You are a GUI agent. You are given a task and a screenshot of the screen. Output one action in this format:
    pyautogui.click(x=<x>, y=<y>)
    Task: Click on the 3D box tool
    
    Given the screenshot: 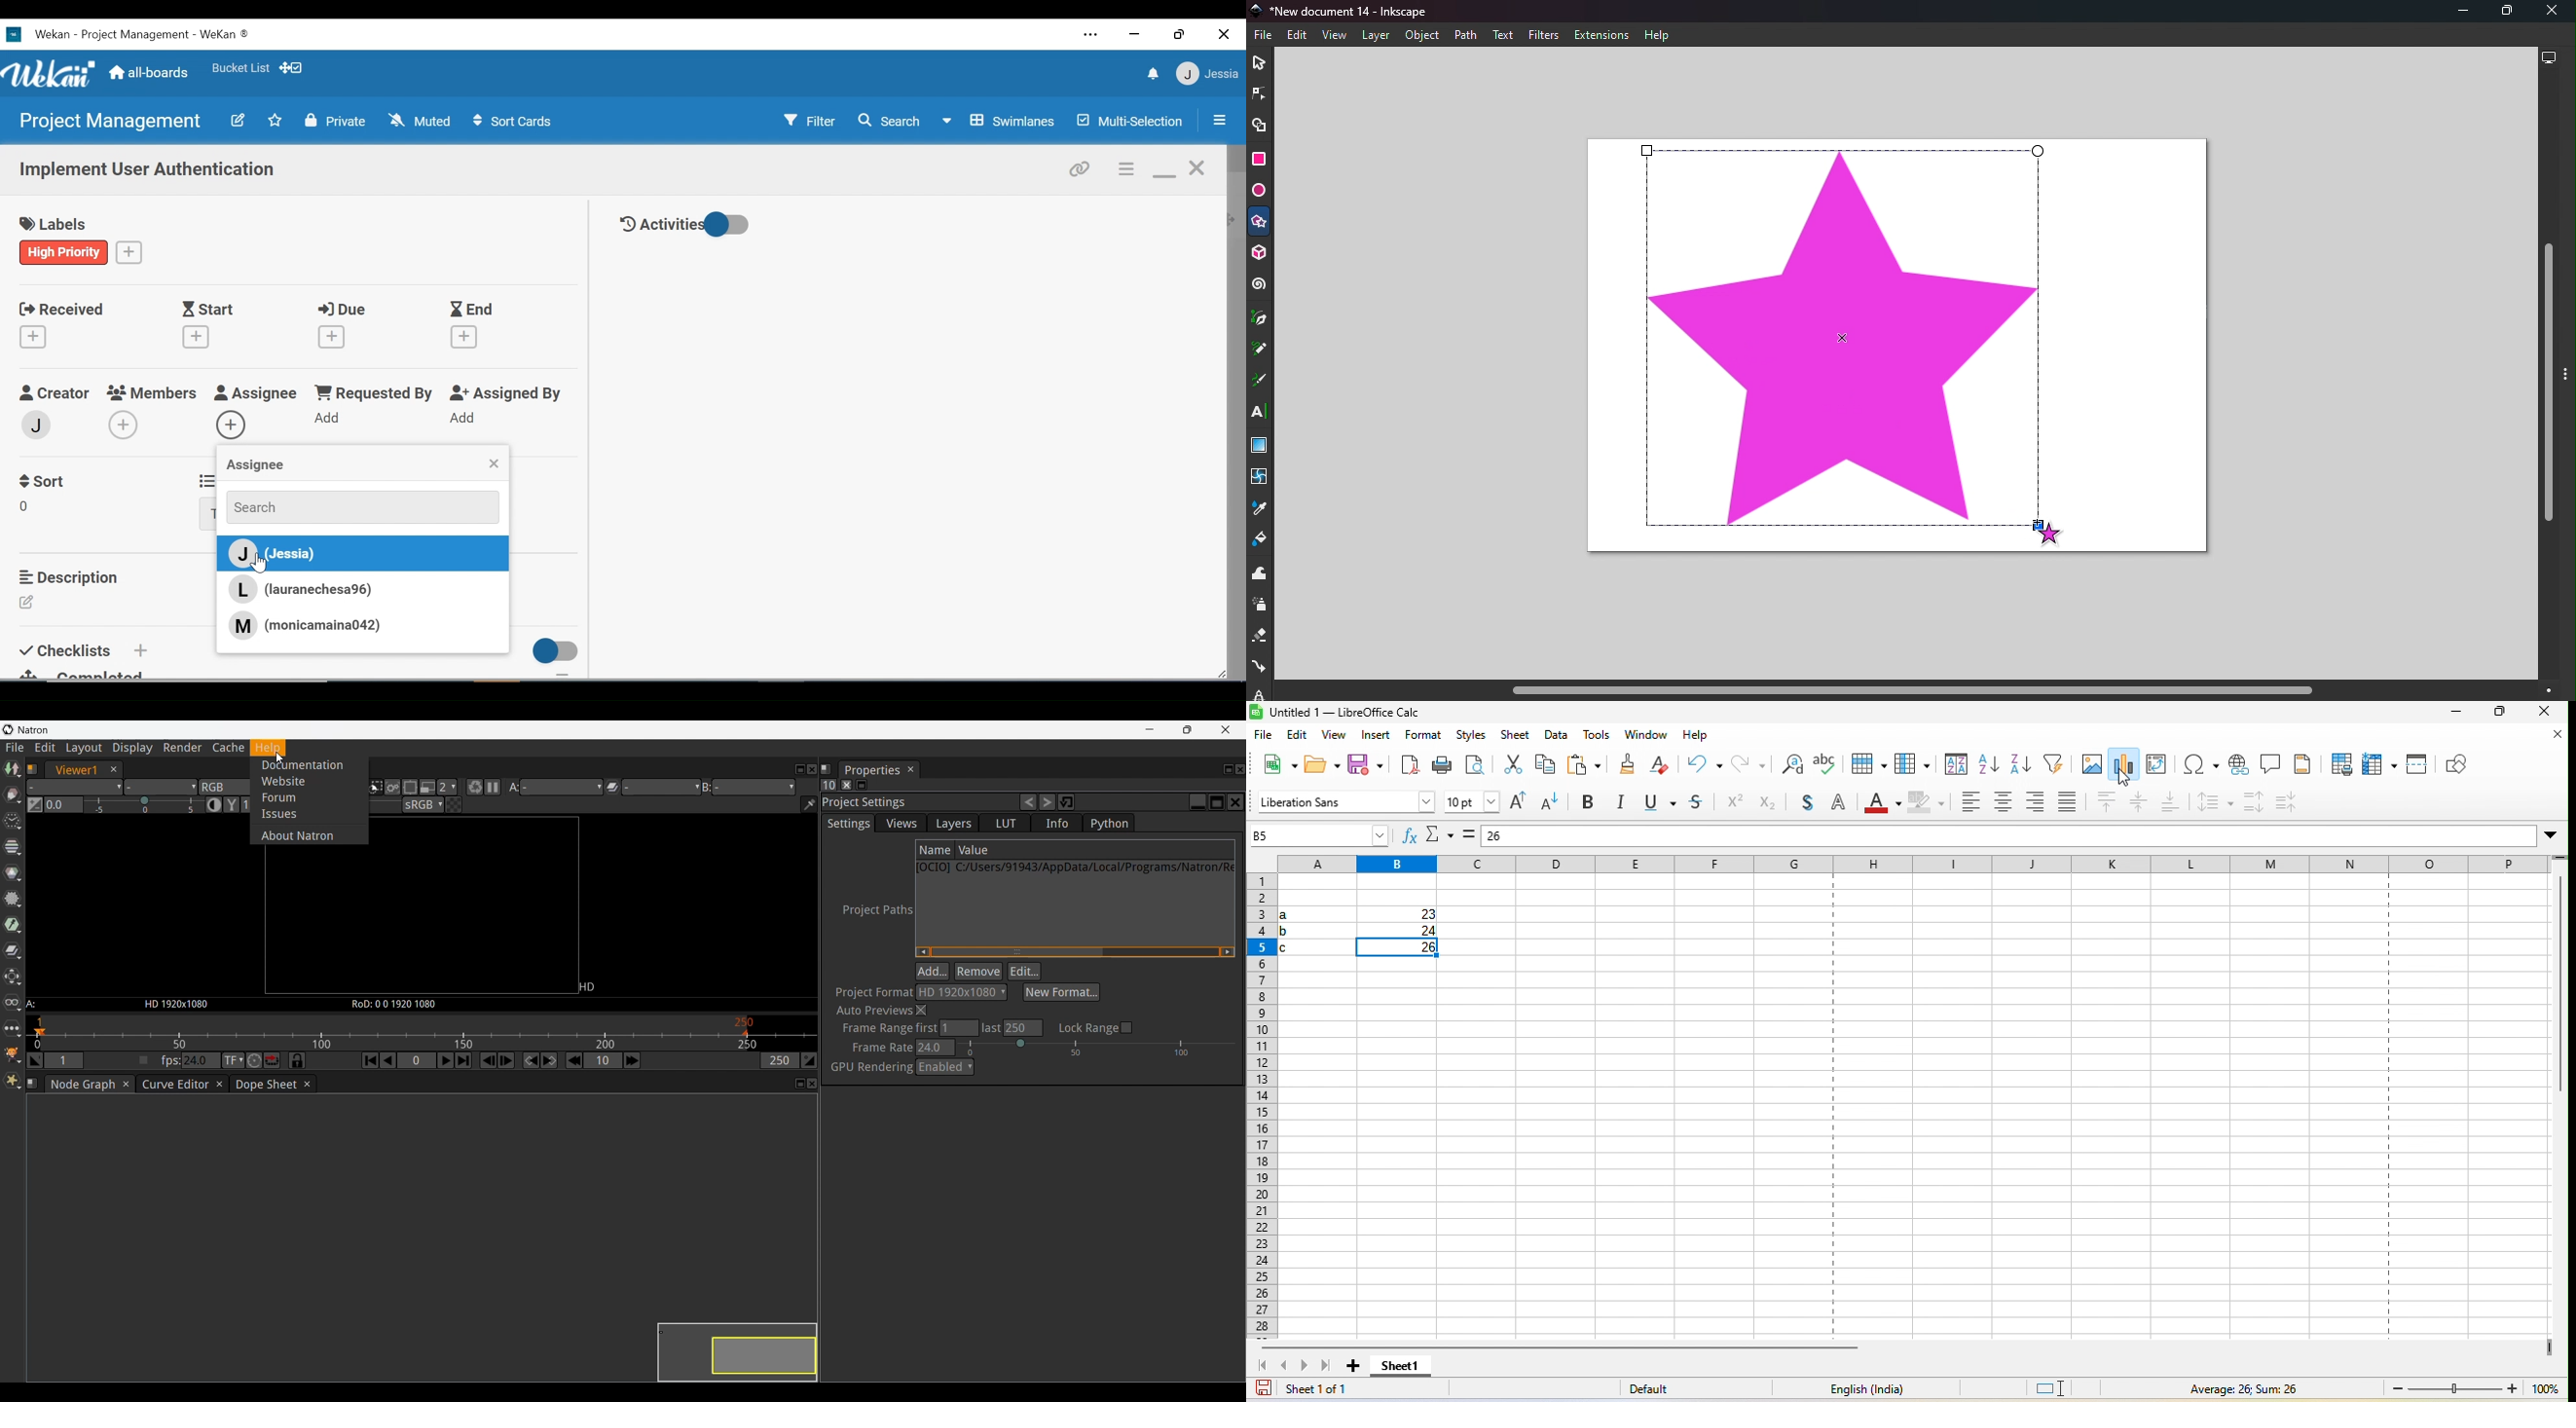 What is the action you would take?
    pyautogui.click(x=1262, y=253)
    